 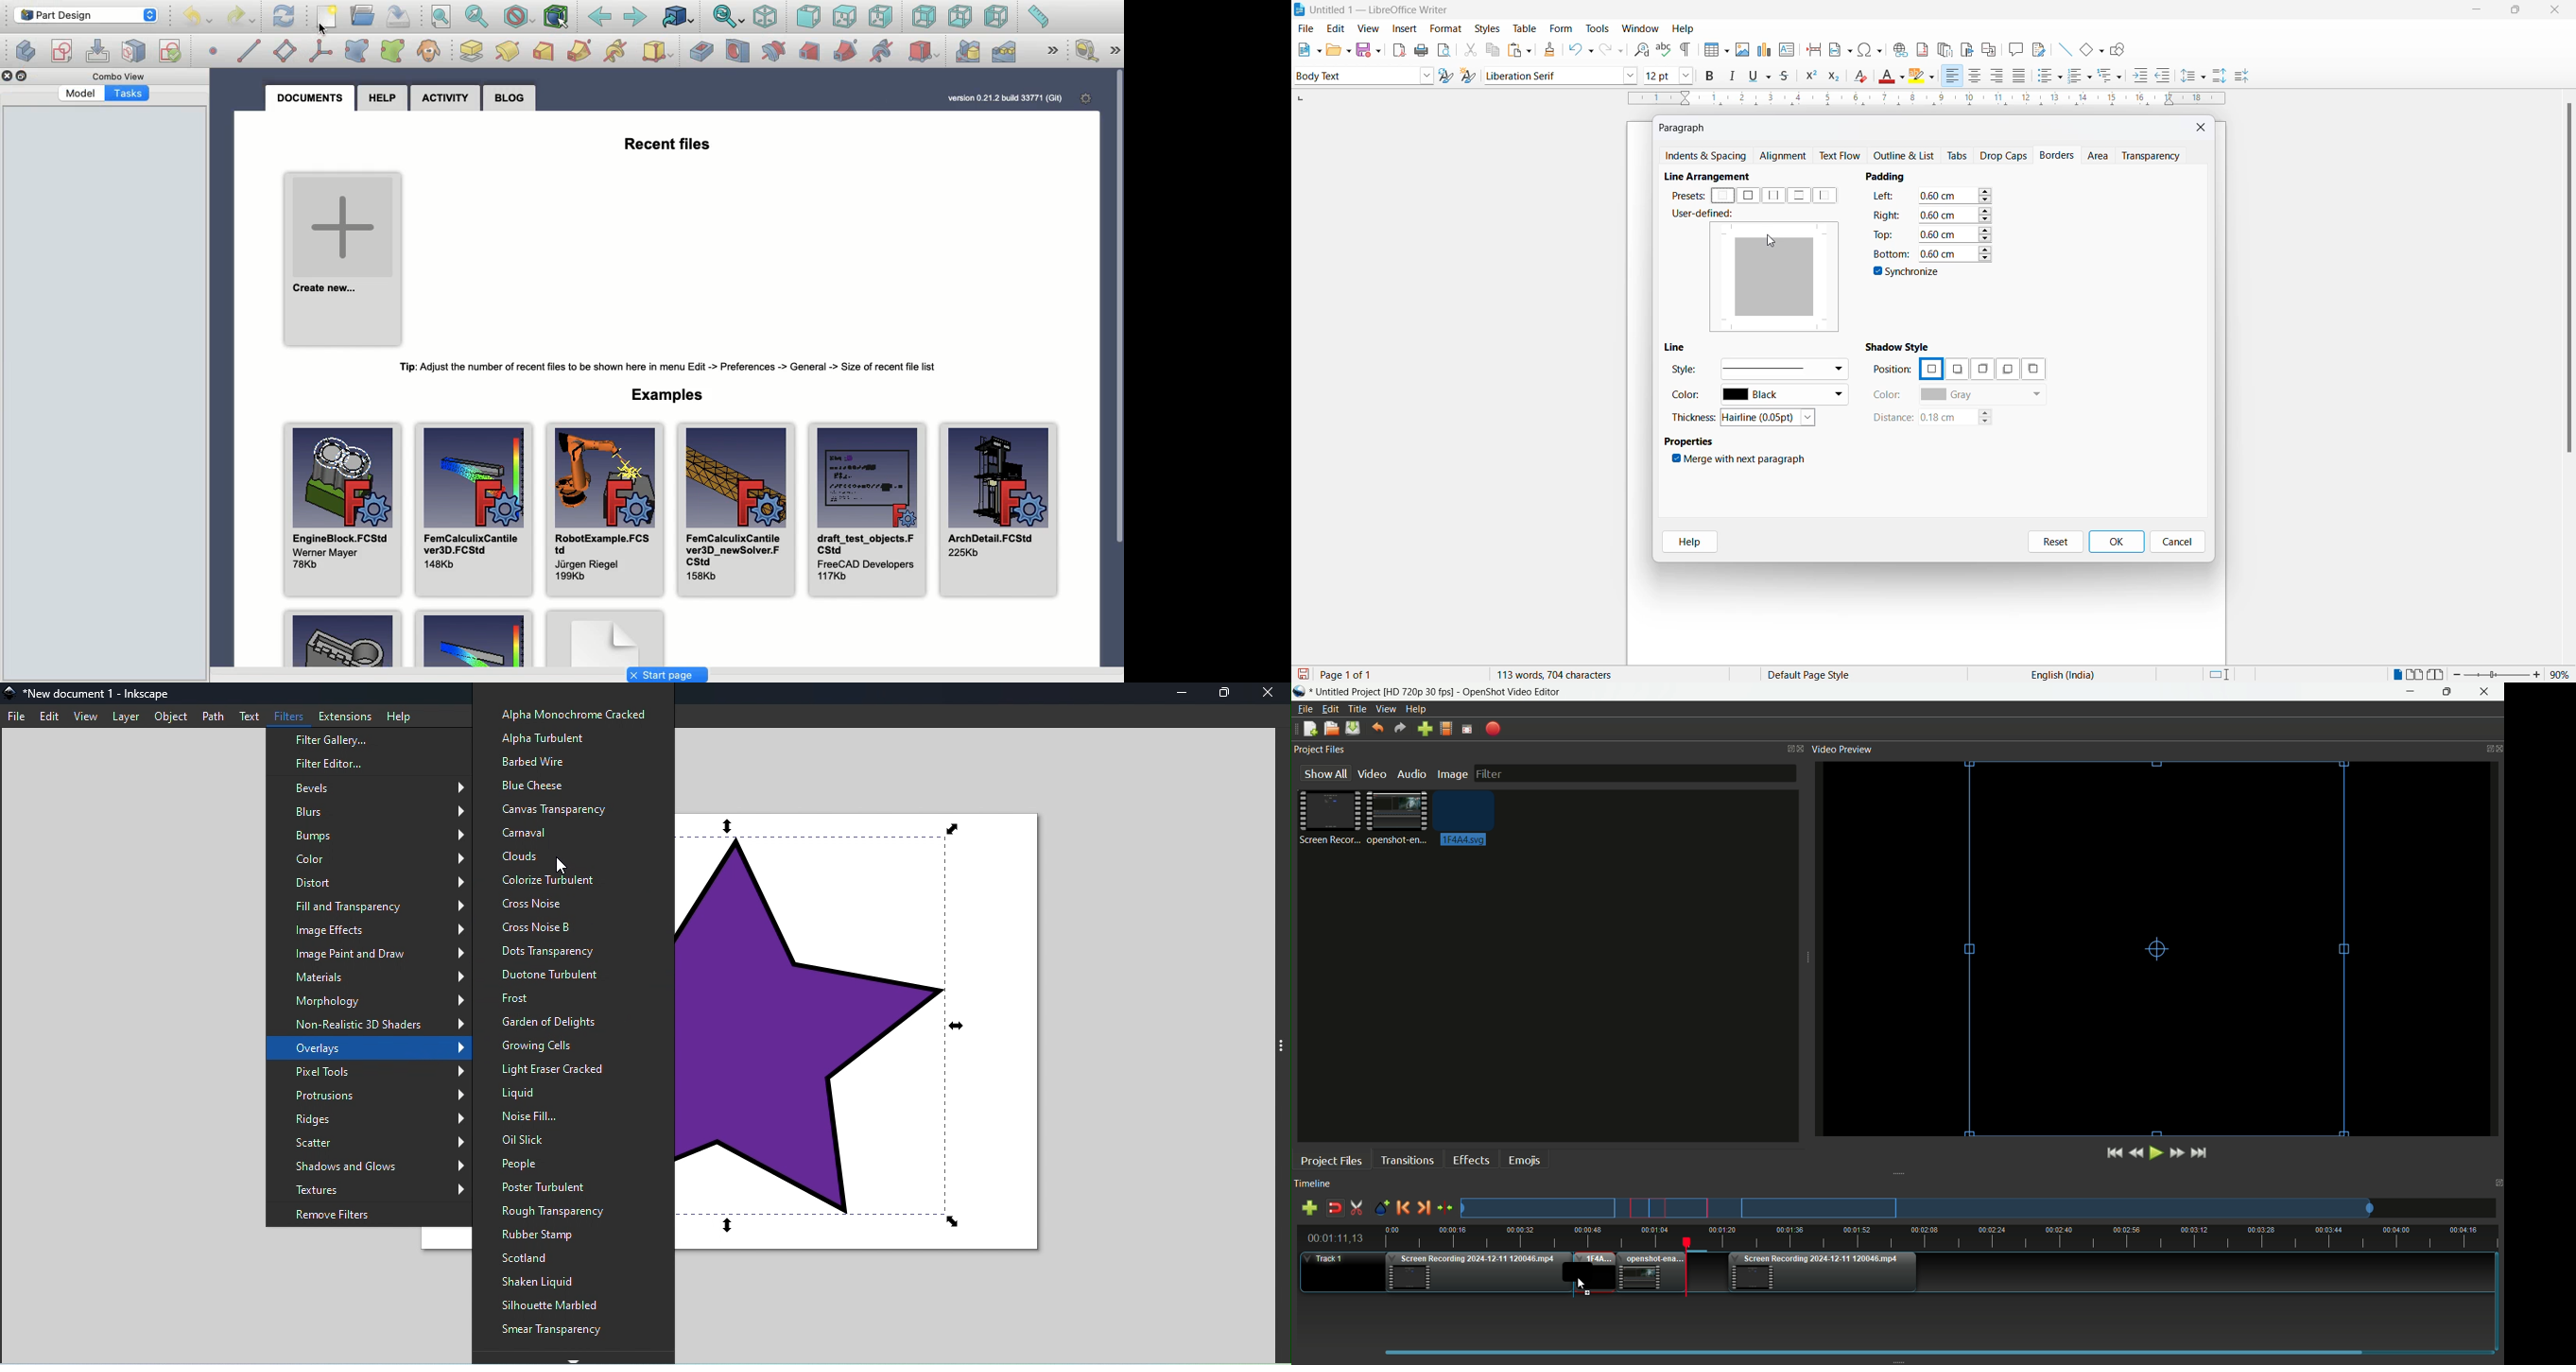 I want to click on Rough transparency, so click(x=556, y=1209).